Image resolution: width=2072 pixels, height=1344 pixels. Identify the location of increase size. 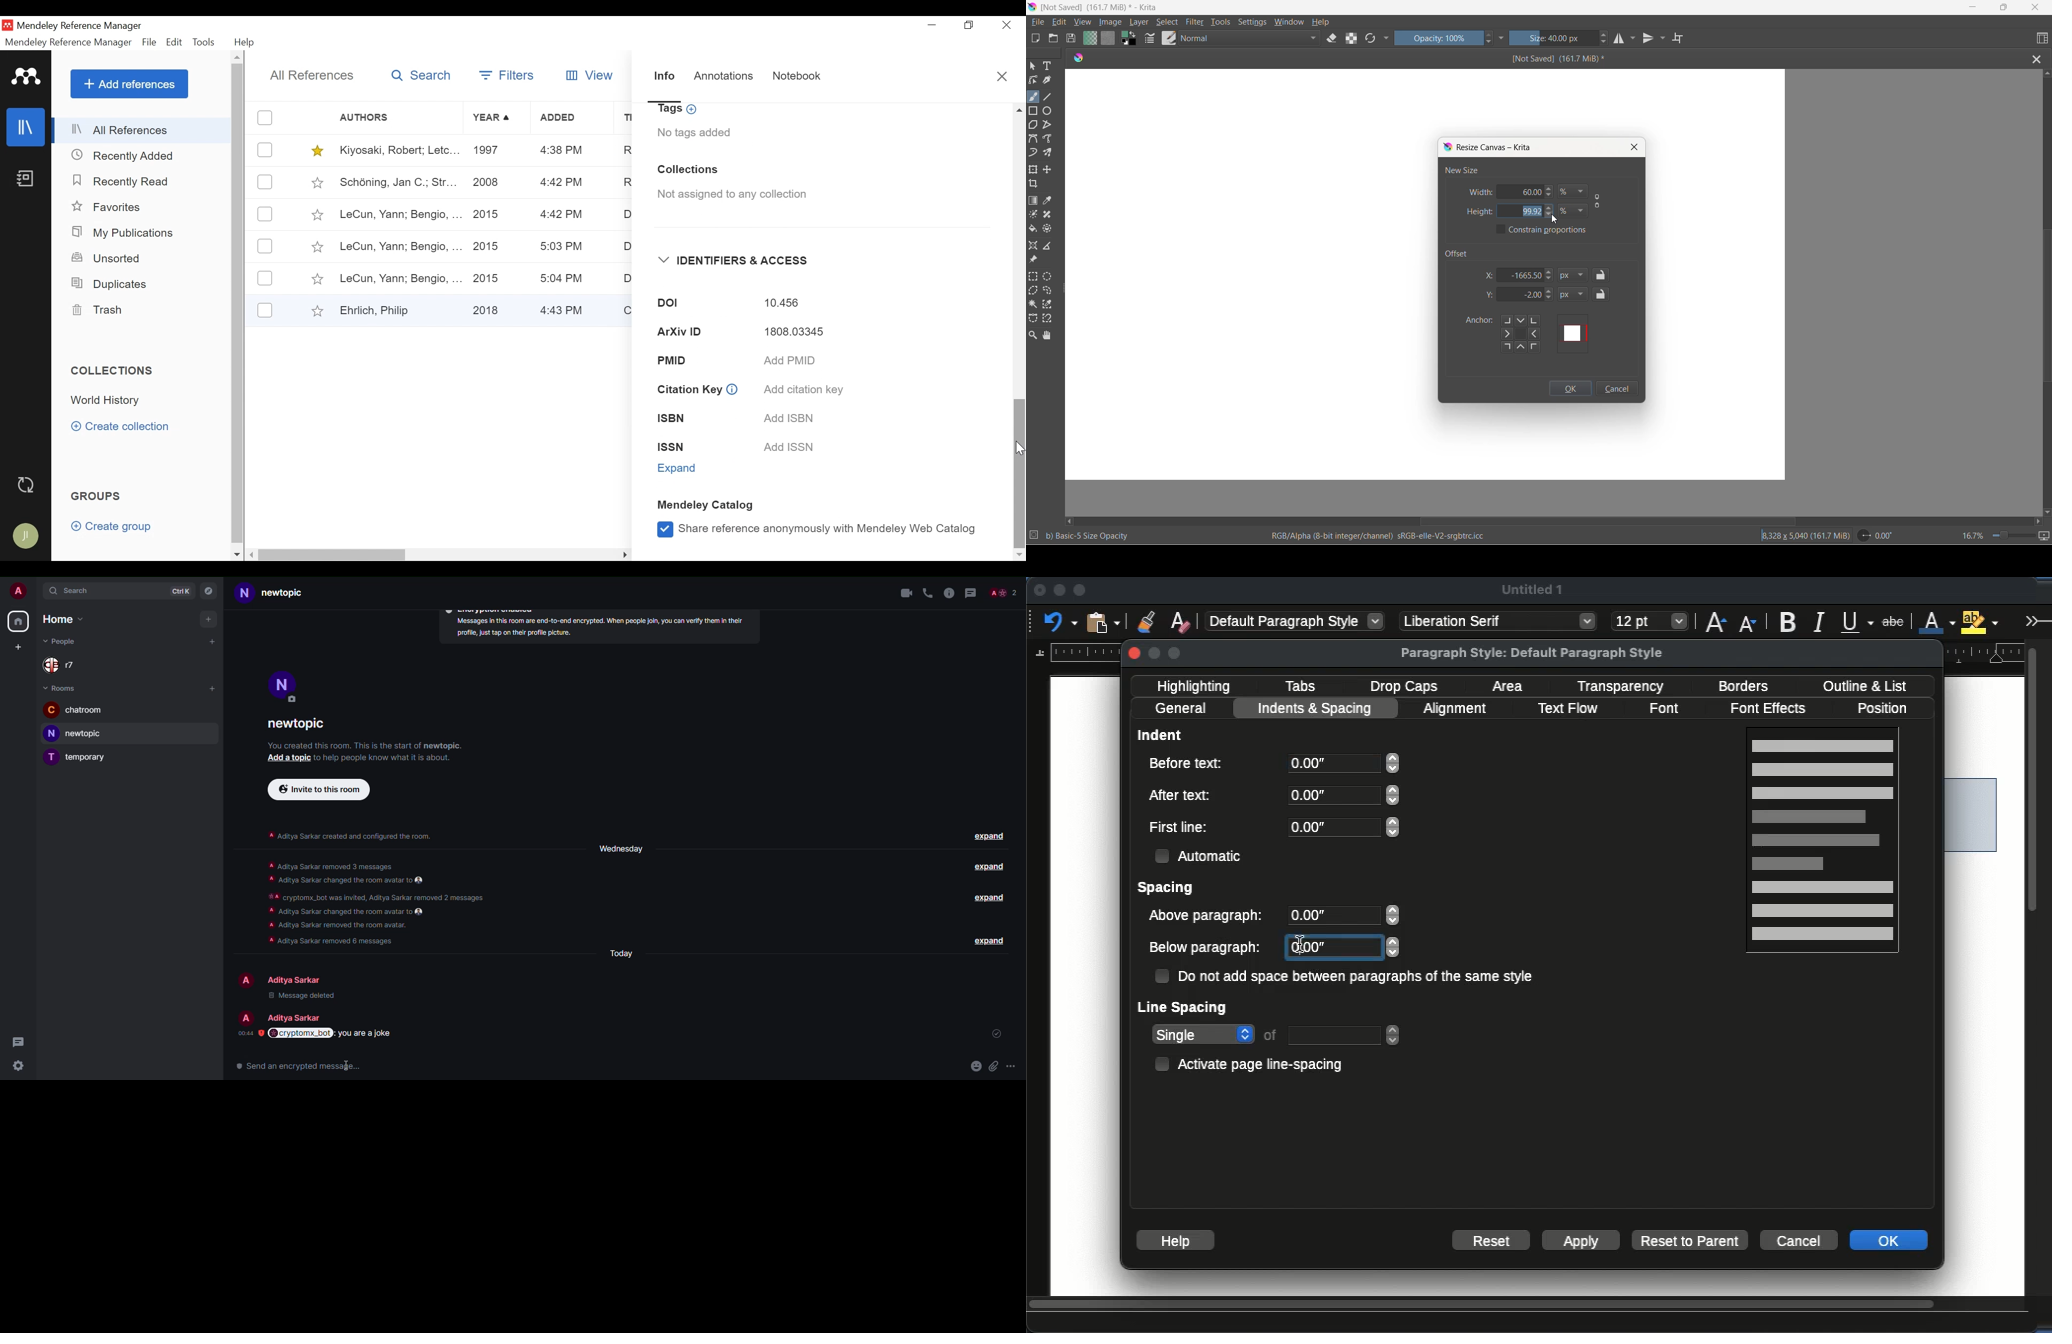
(1715, 621).